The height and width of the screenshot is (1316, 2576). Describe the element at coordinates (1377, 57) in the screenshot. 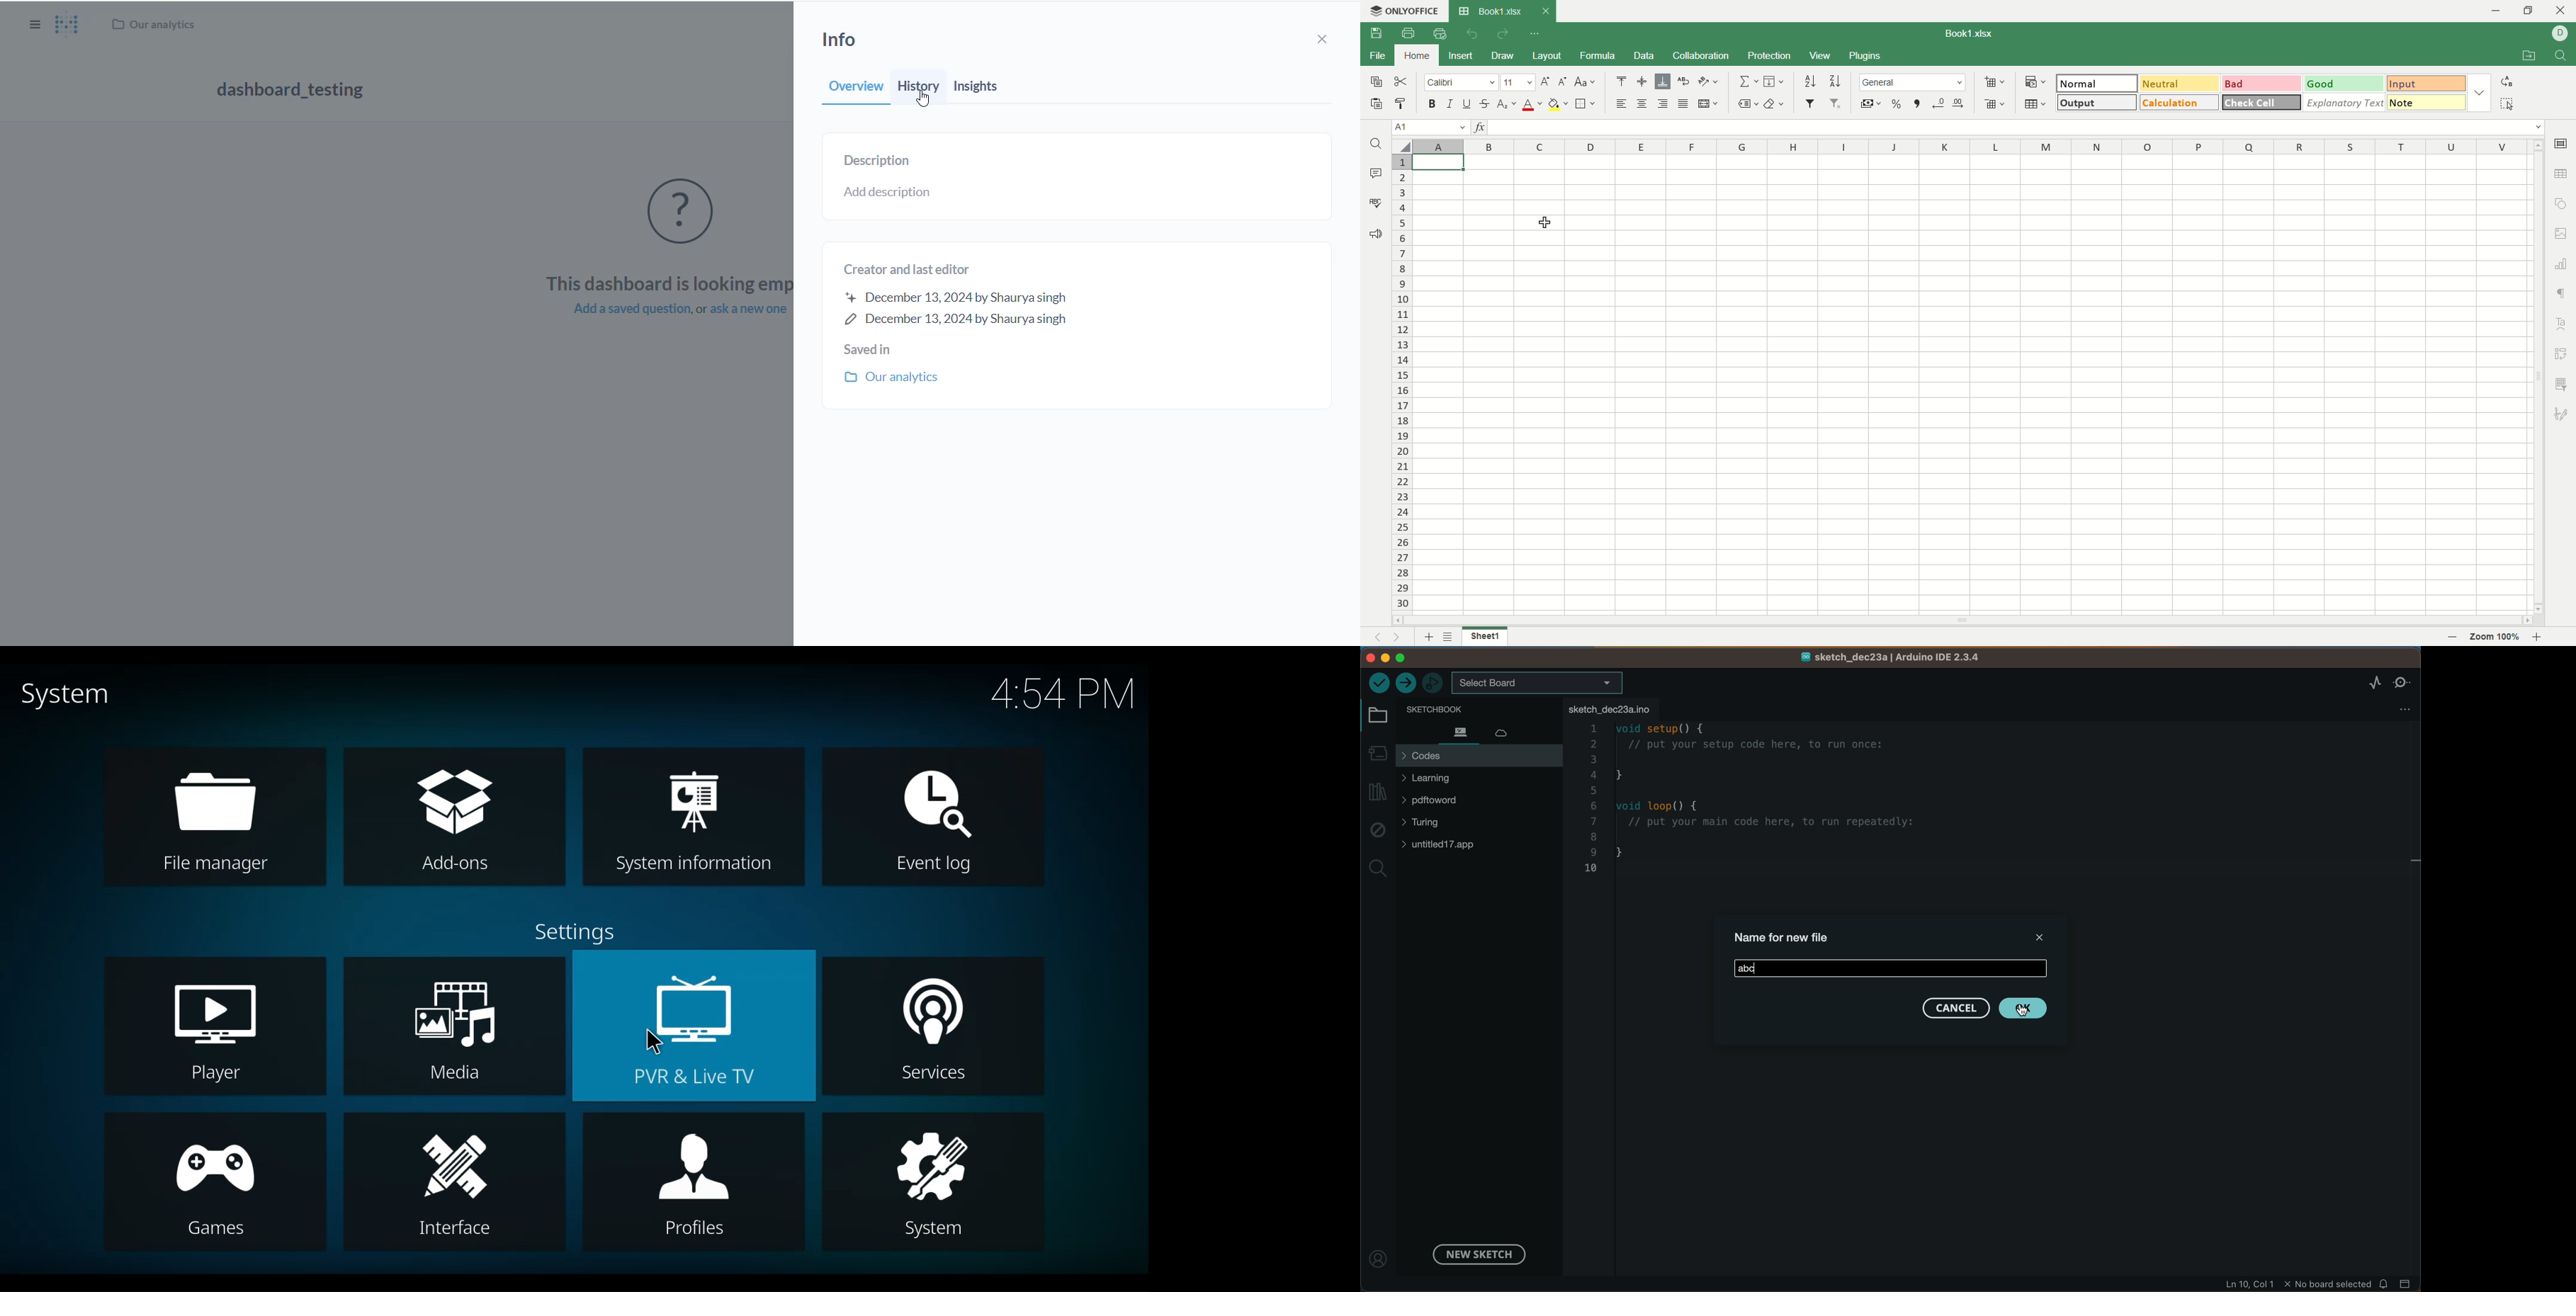

I see `file` at that location.